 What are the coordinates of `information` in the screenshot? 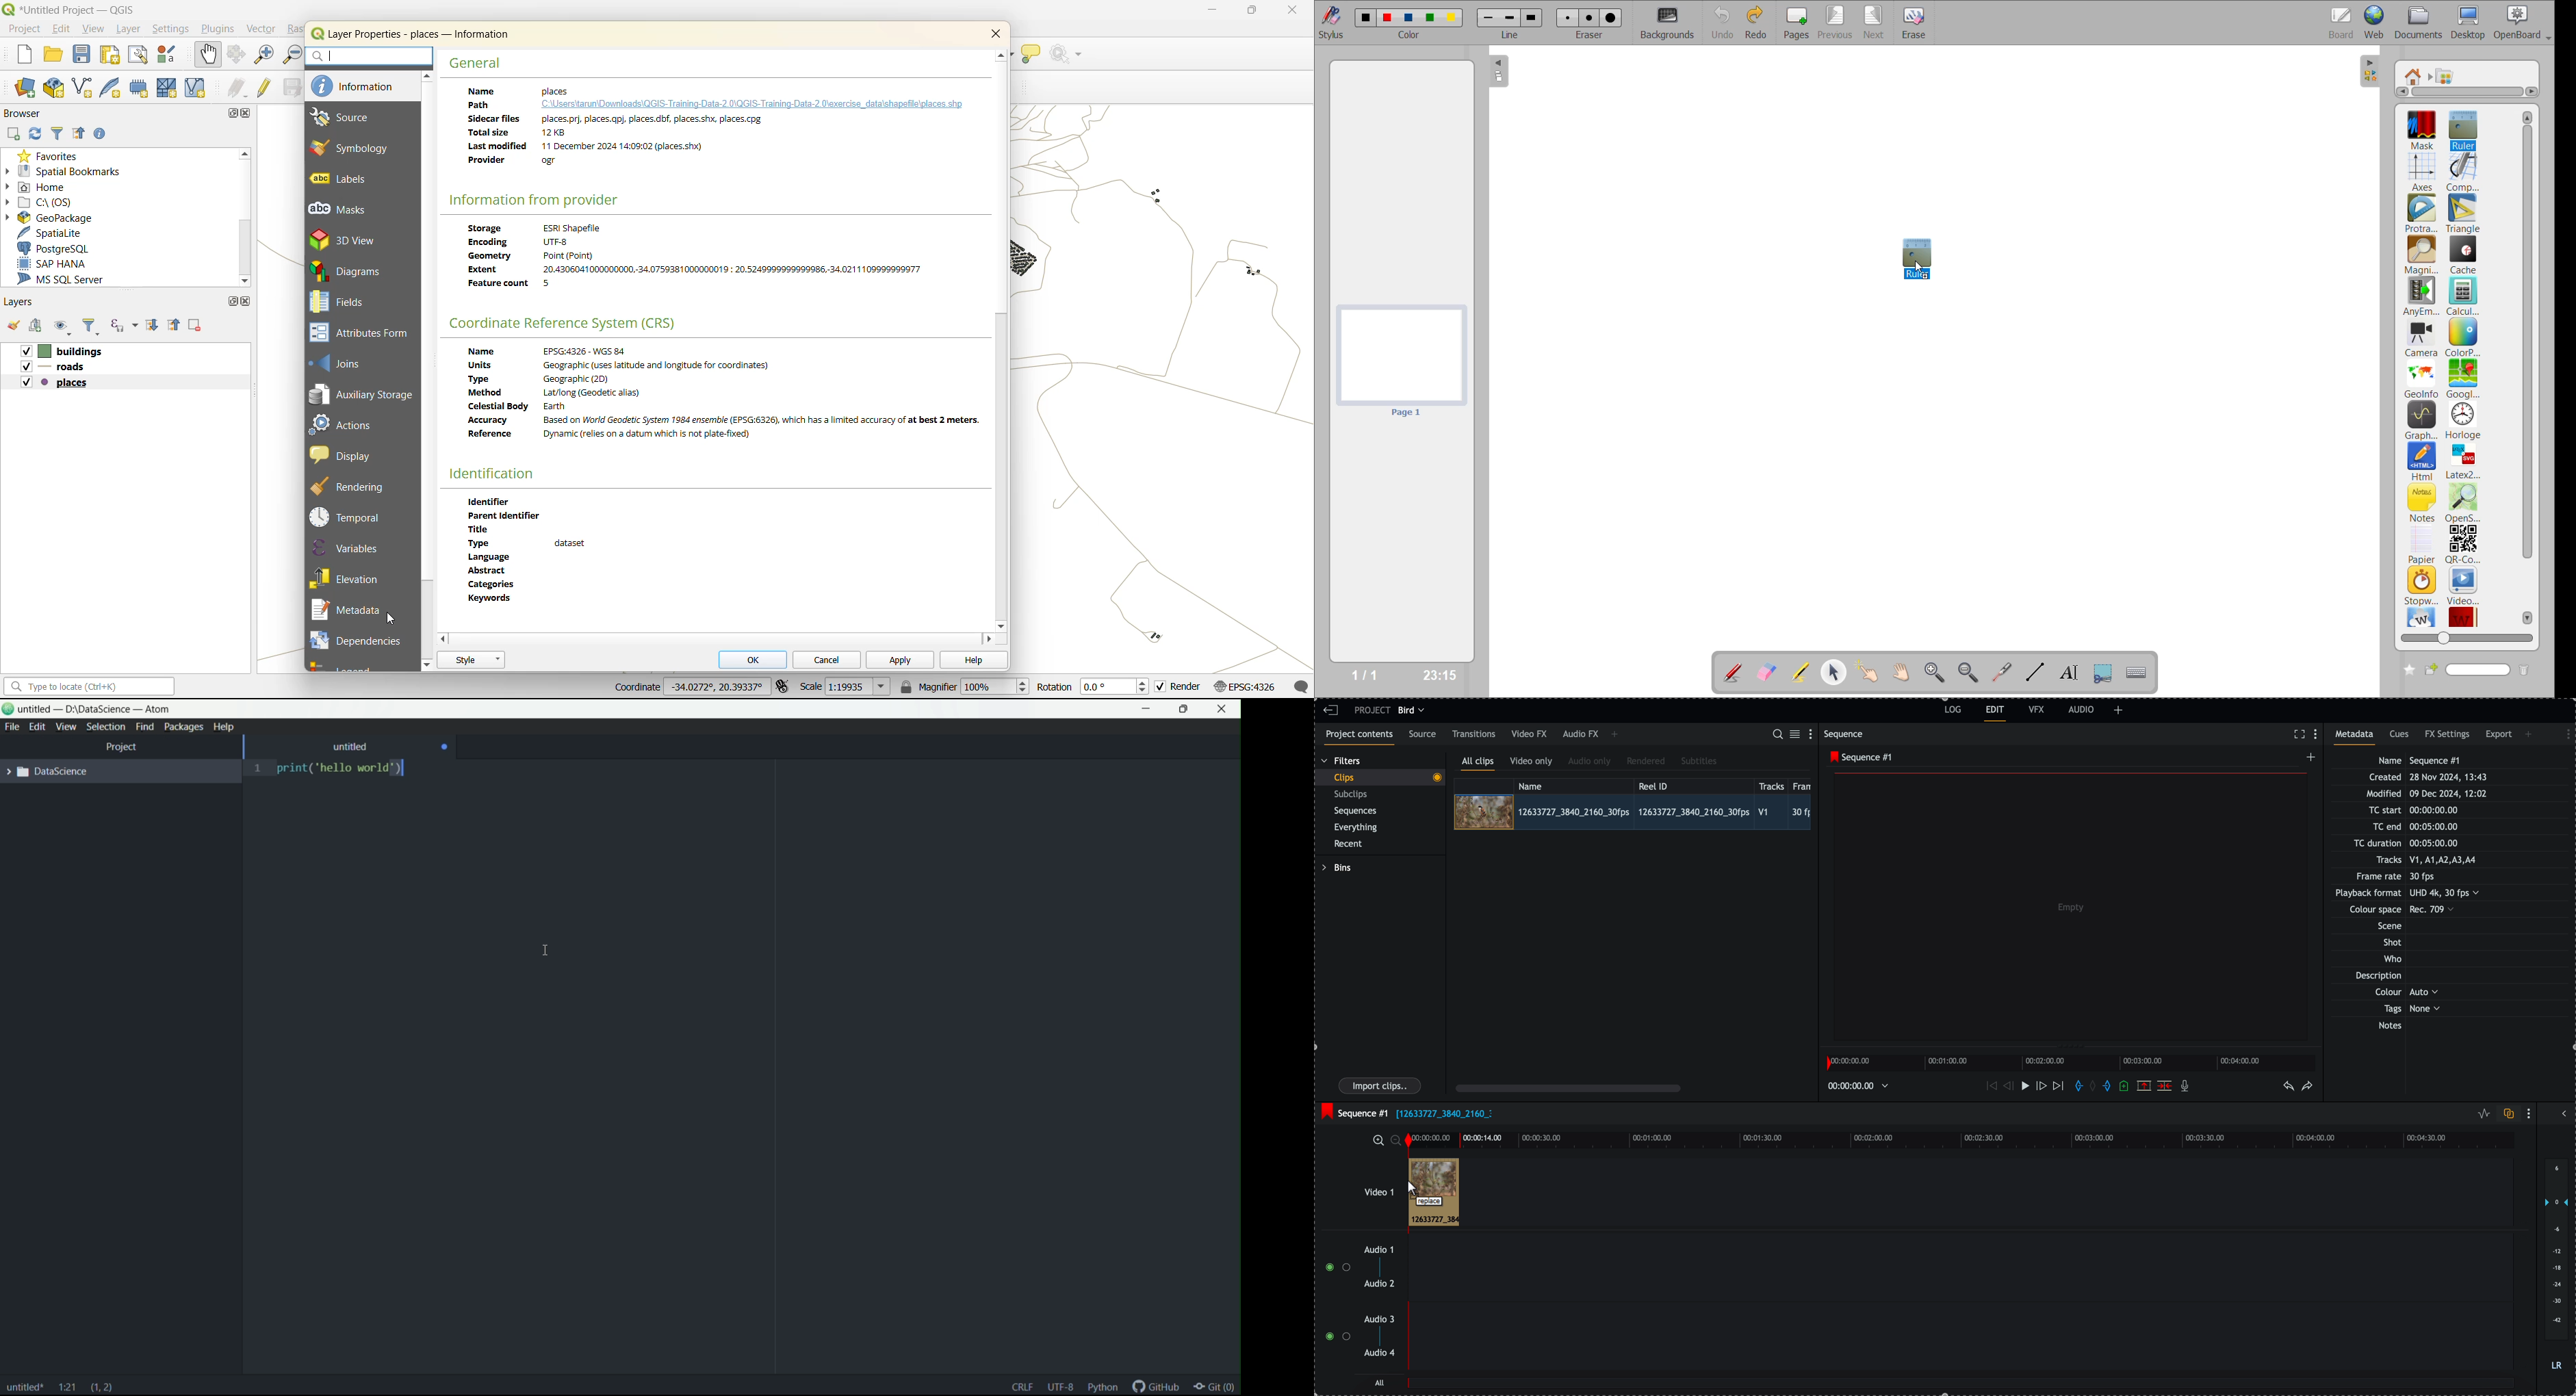 It's located at (361, 86).